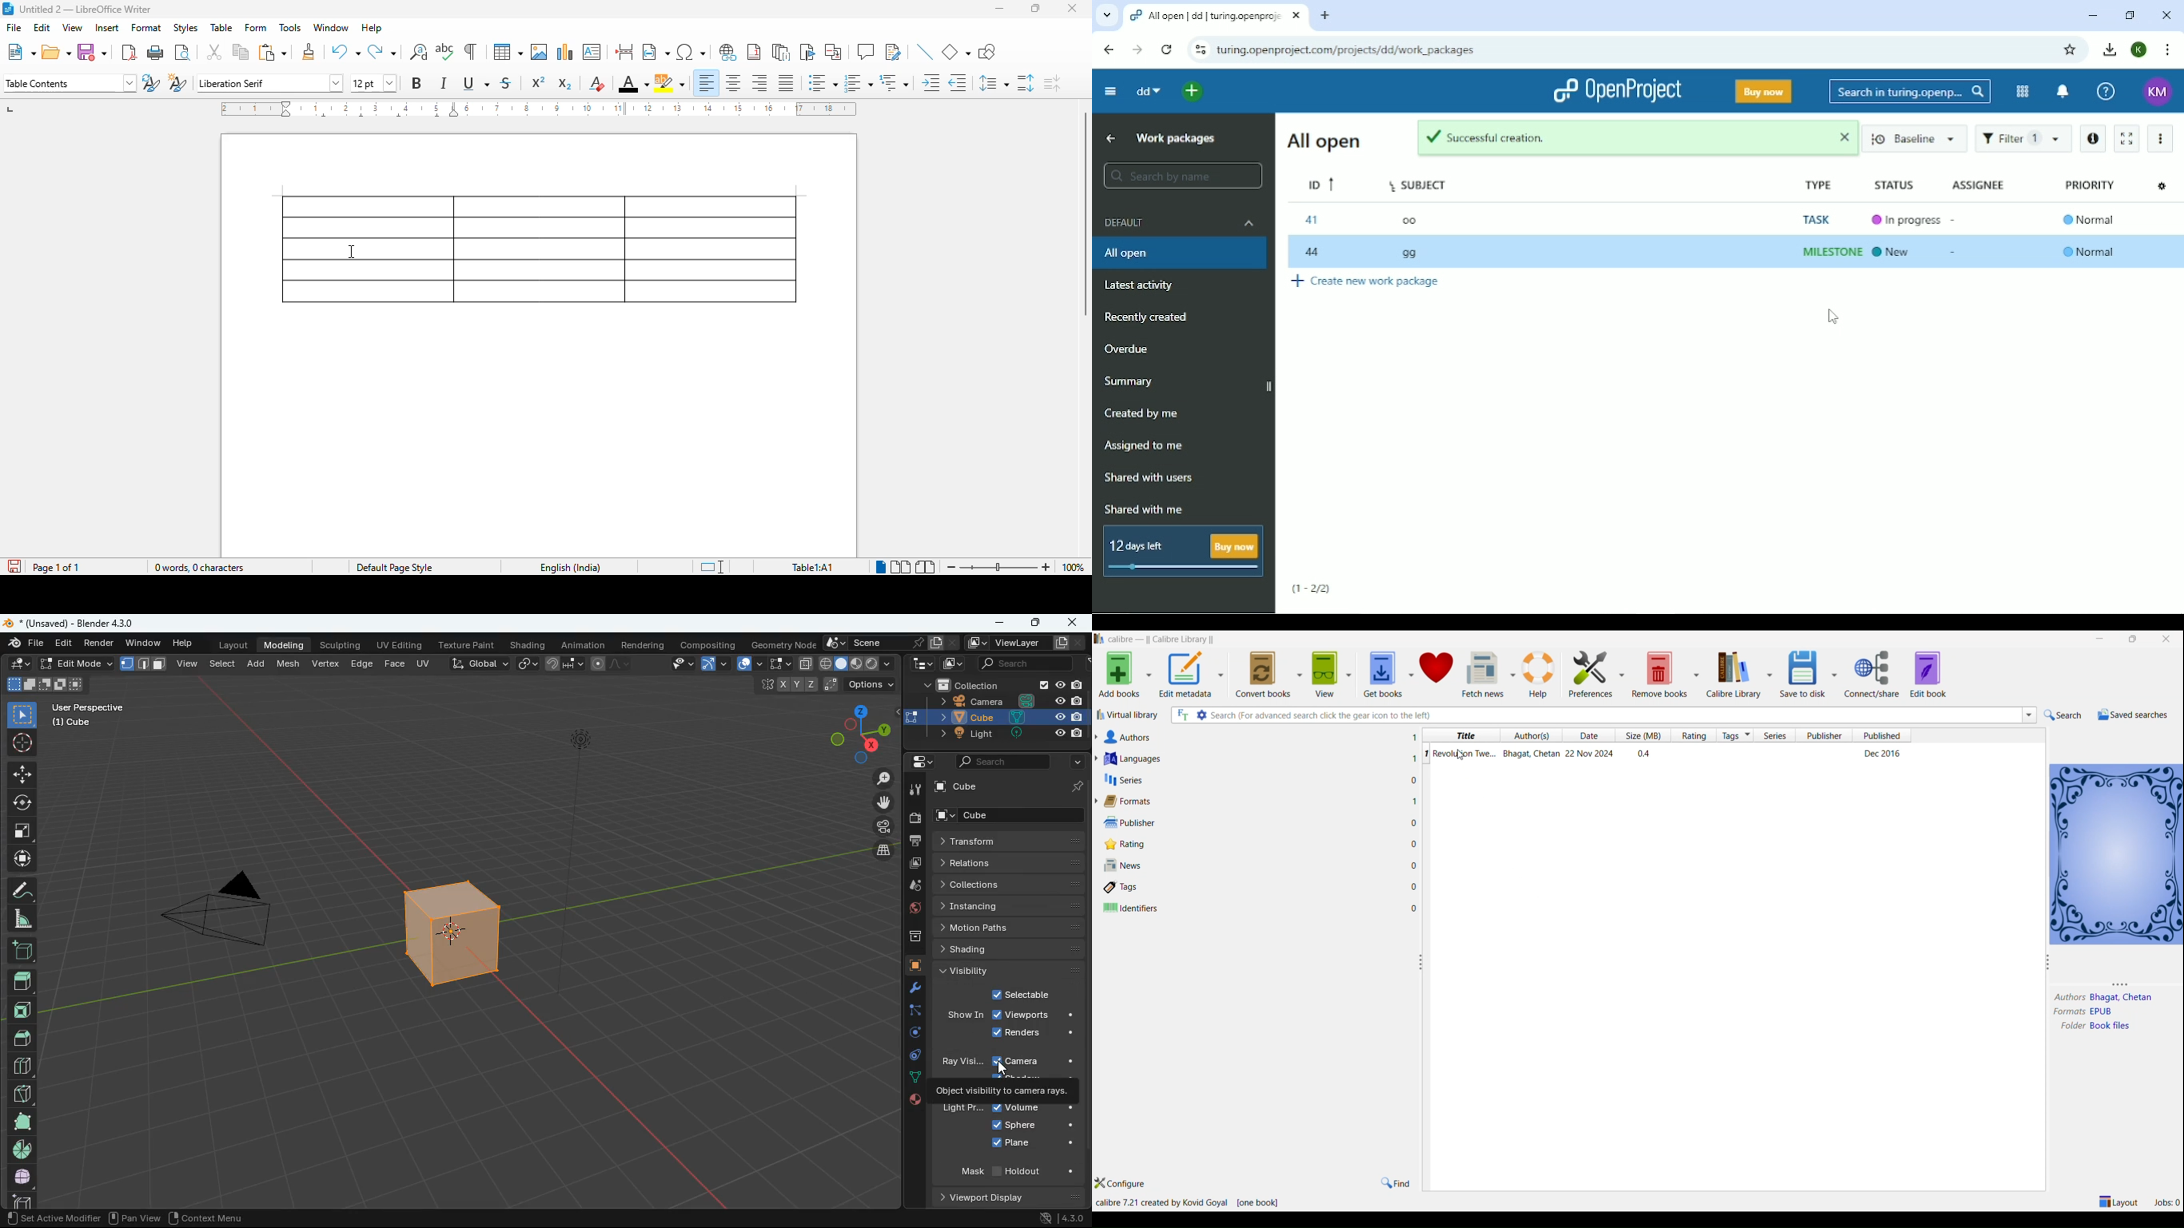 This screenshot has width=2184, height=1232. I want to click on resize, so click(2126, 984).